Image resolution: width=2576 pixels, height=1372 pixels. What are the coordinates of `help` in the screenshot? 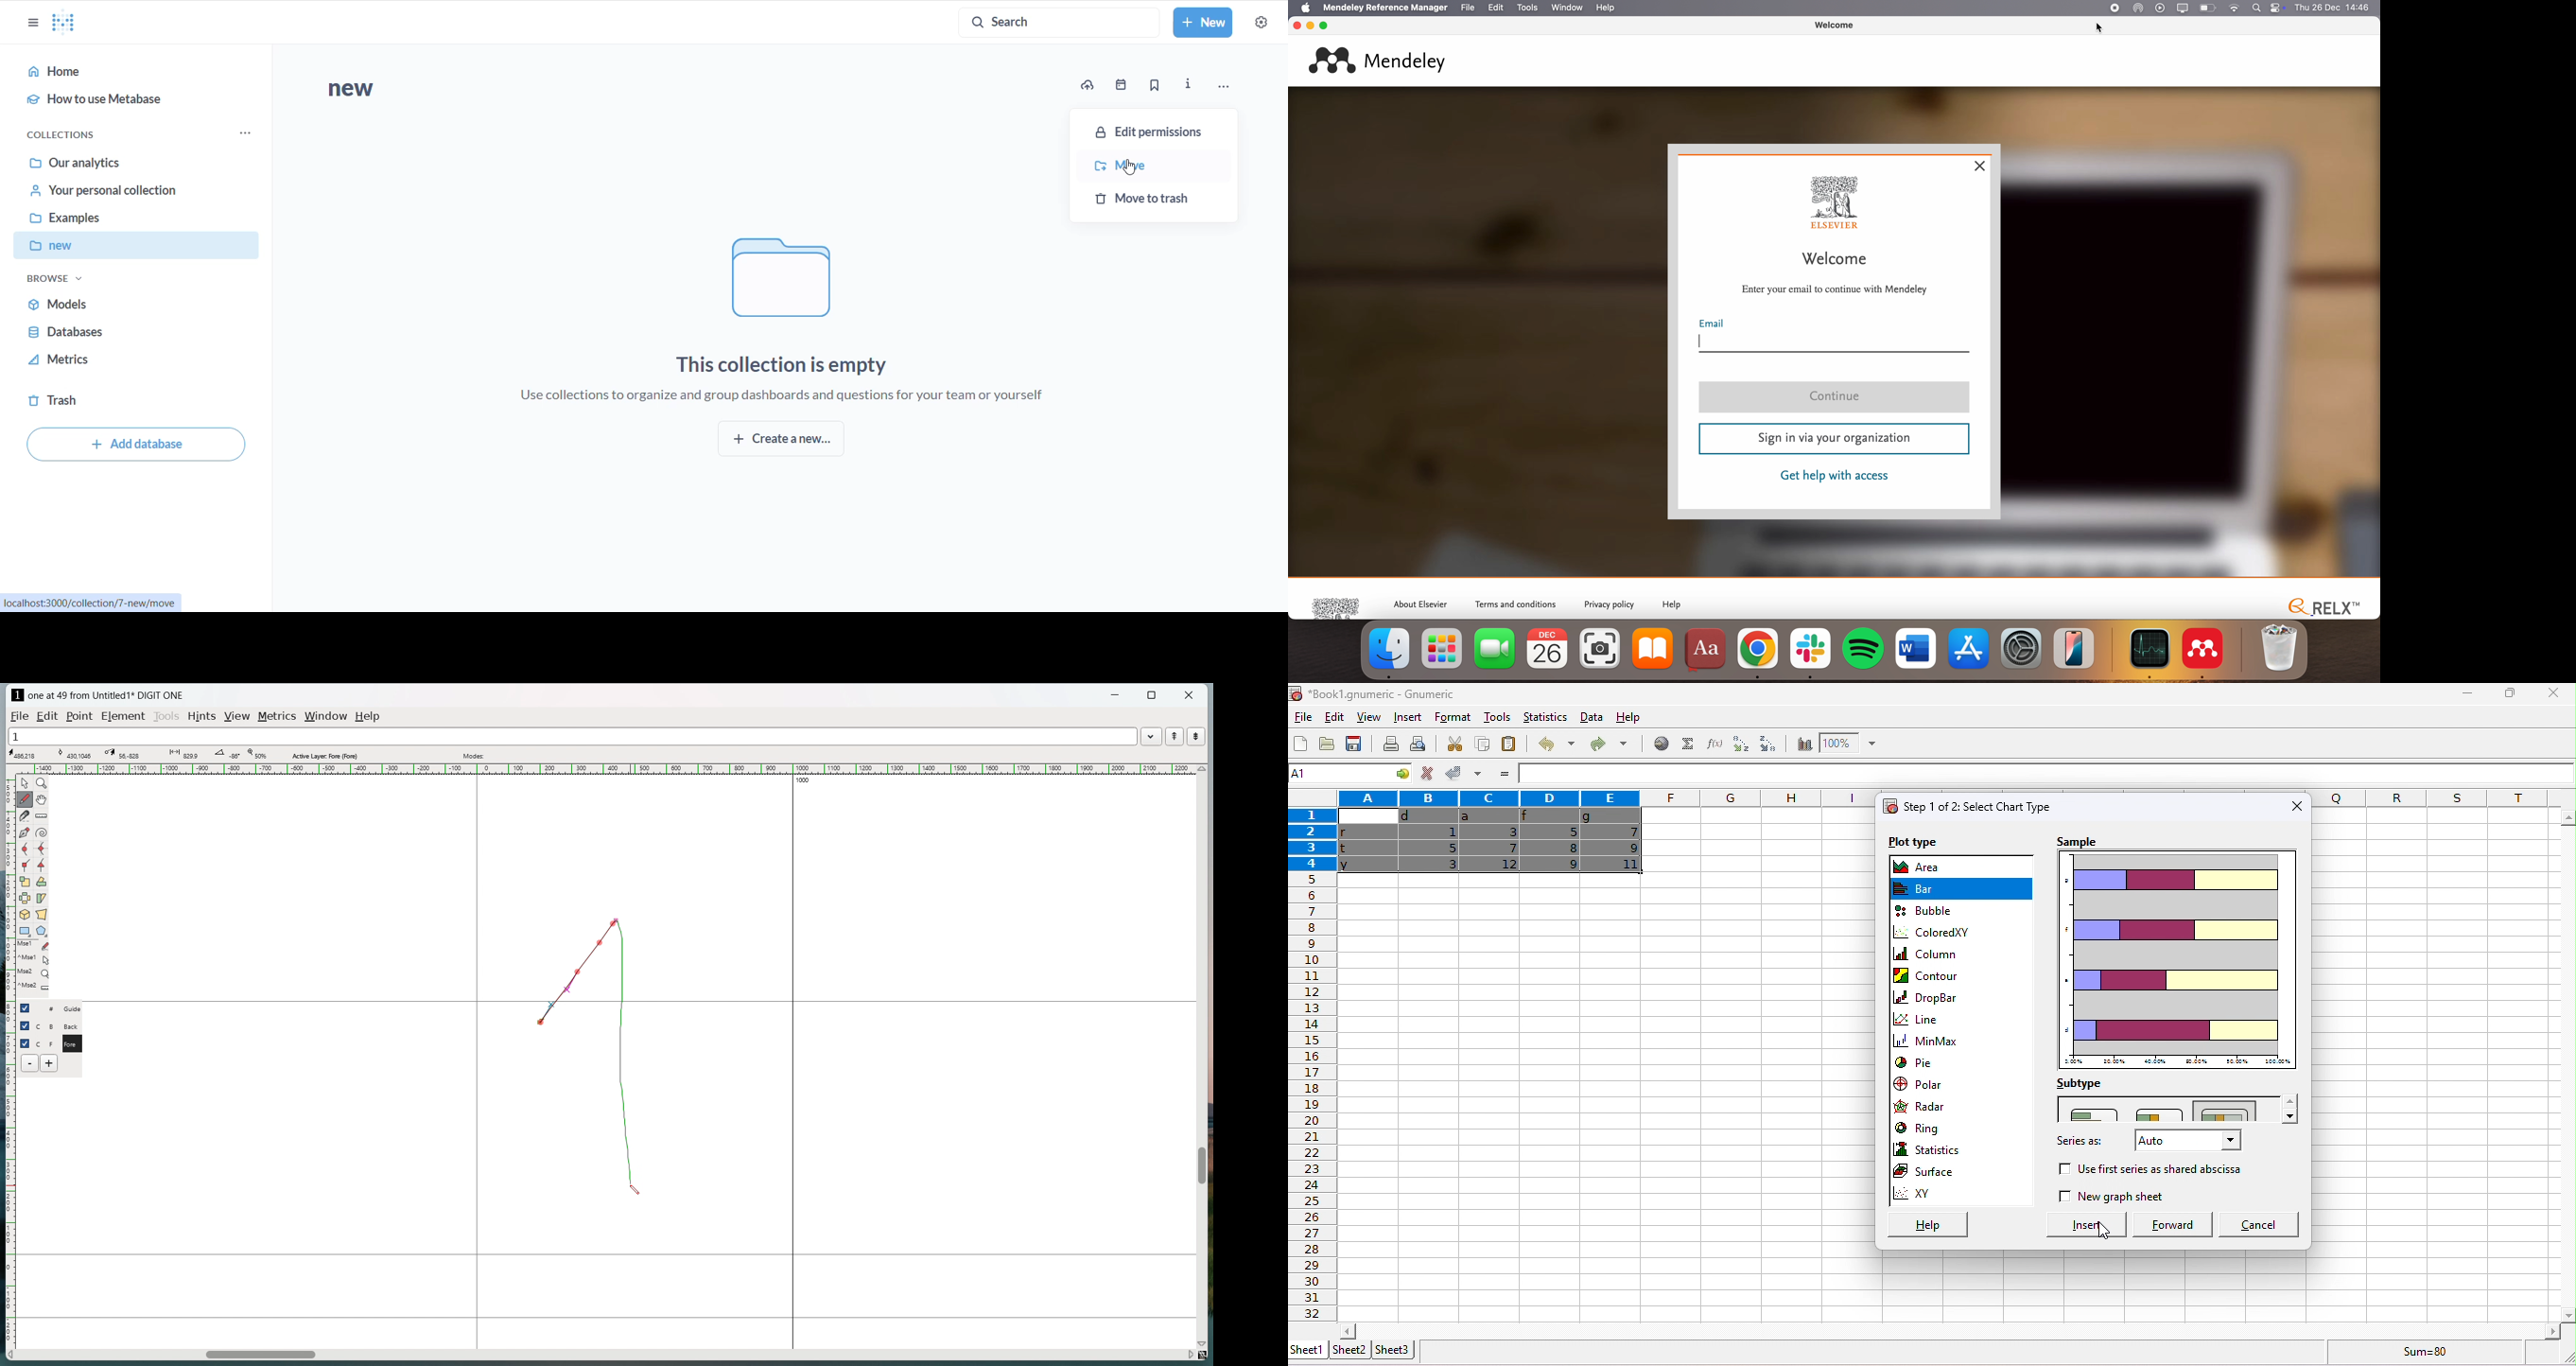 It's located at (1629, 717).